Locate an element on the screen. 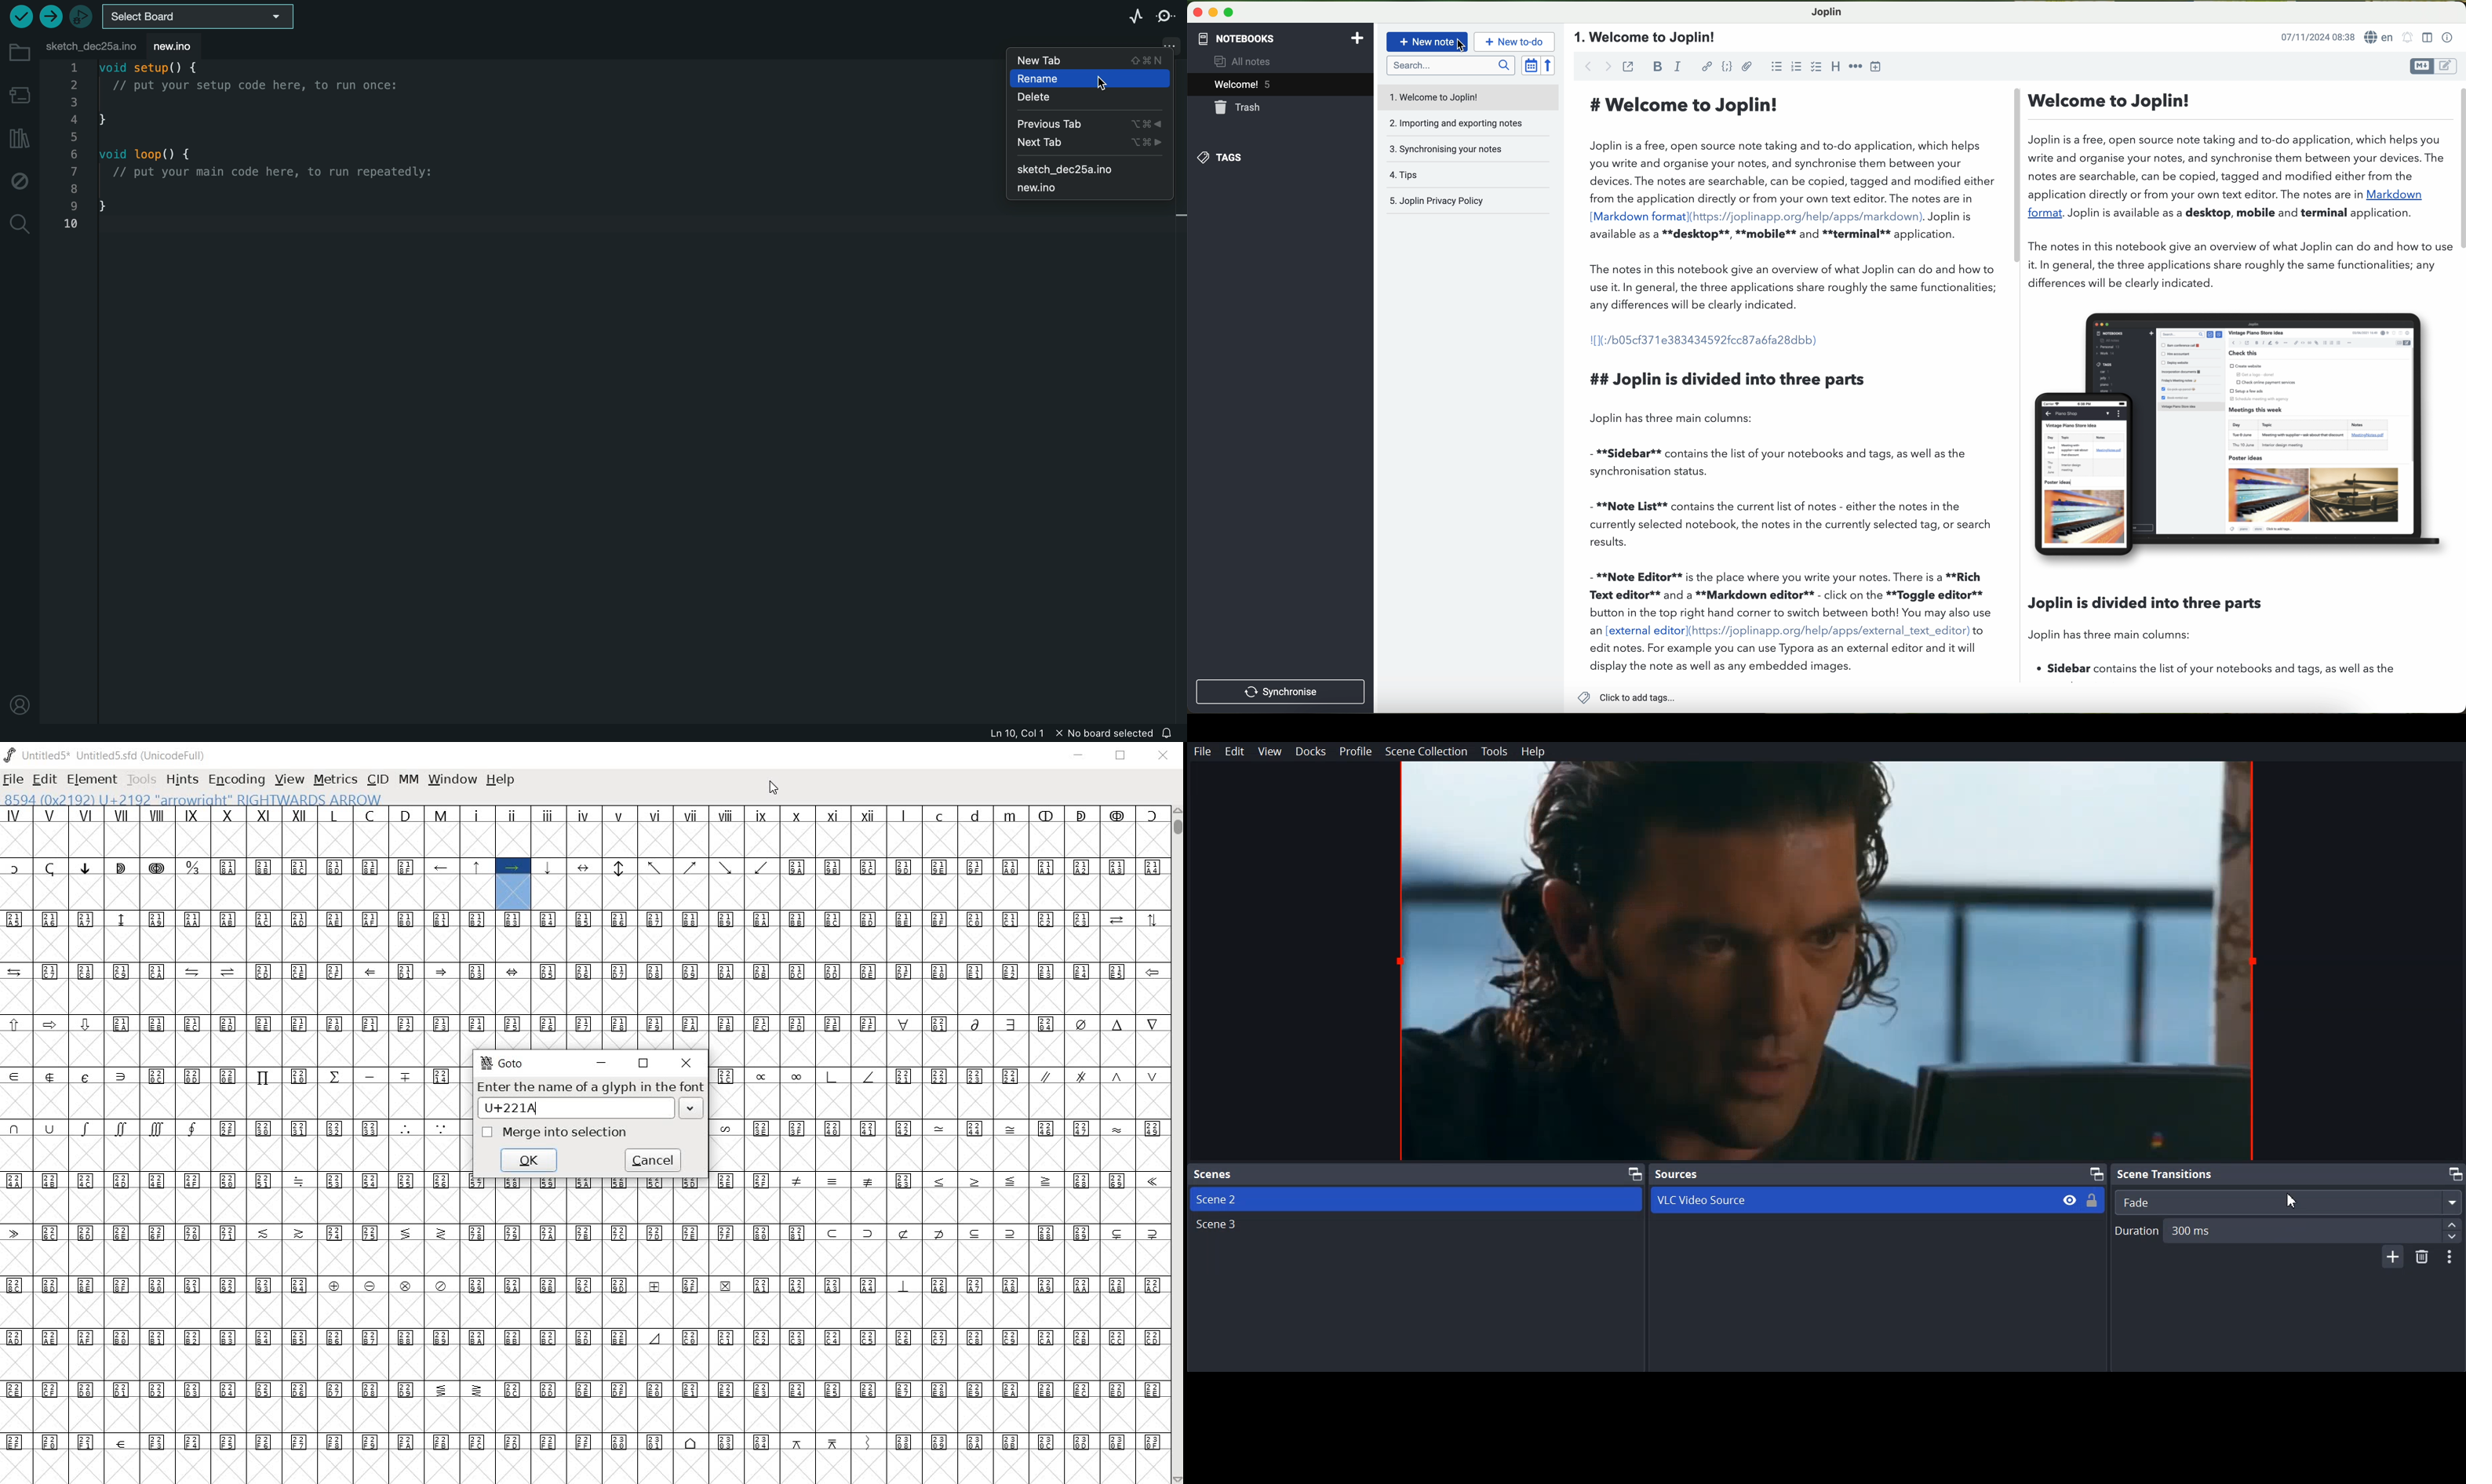  GoTo is located at coordinates (503, 1063).